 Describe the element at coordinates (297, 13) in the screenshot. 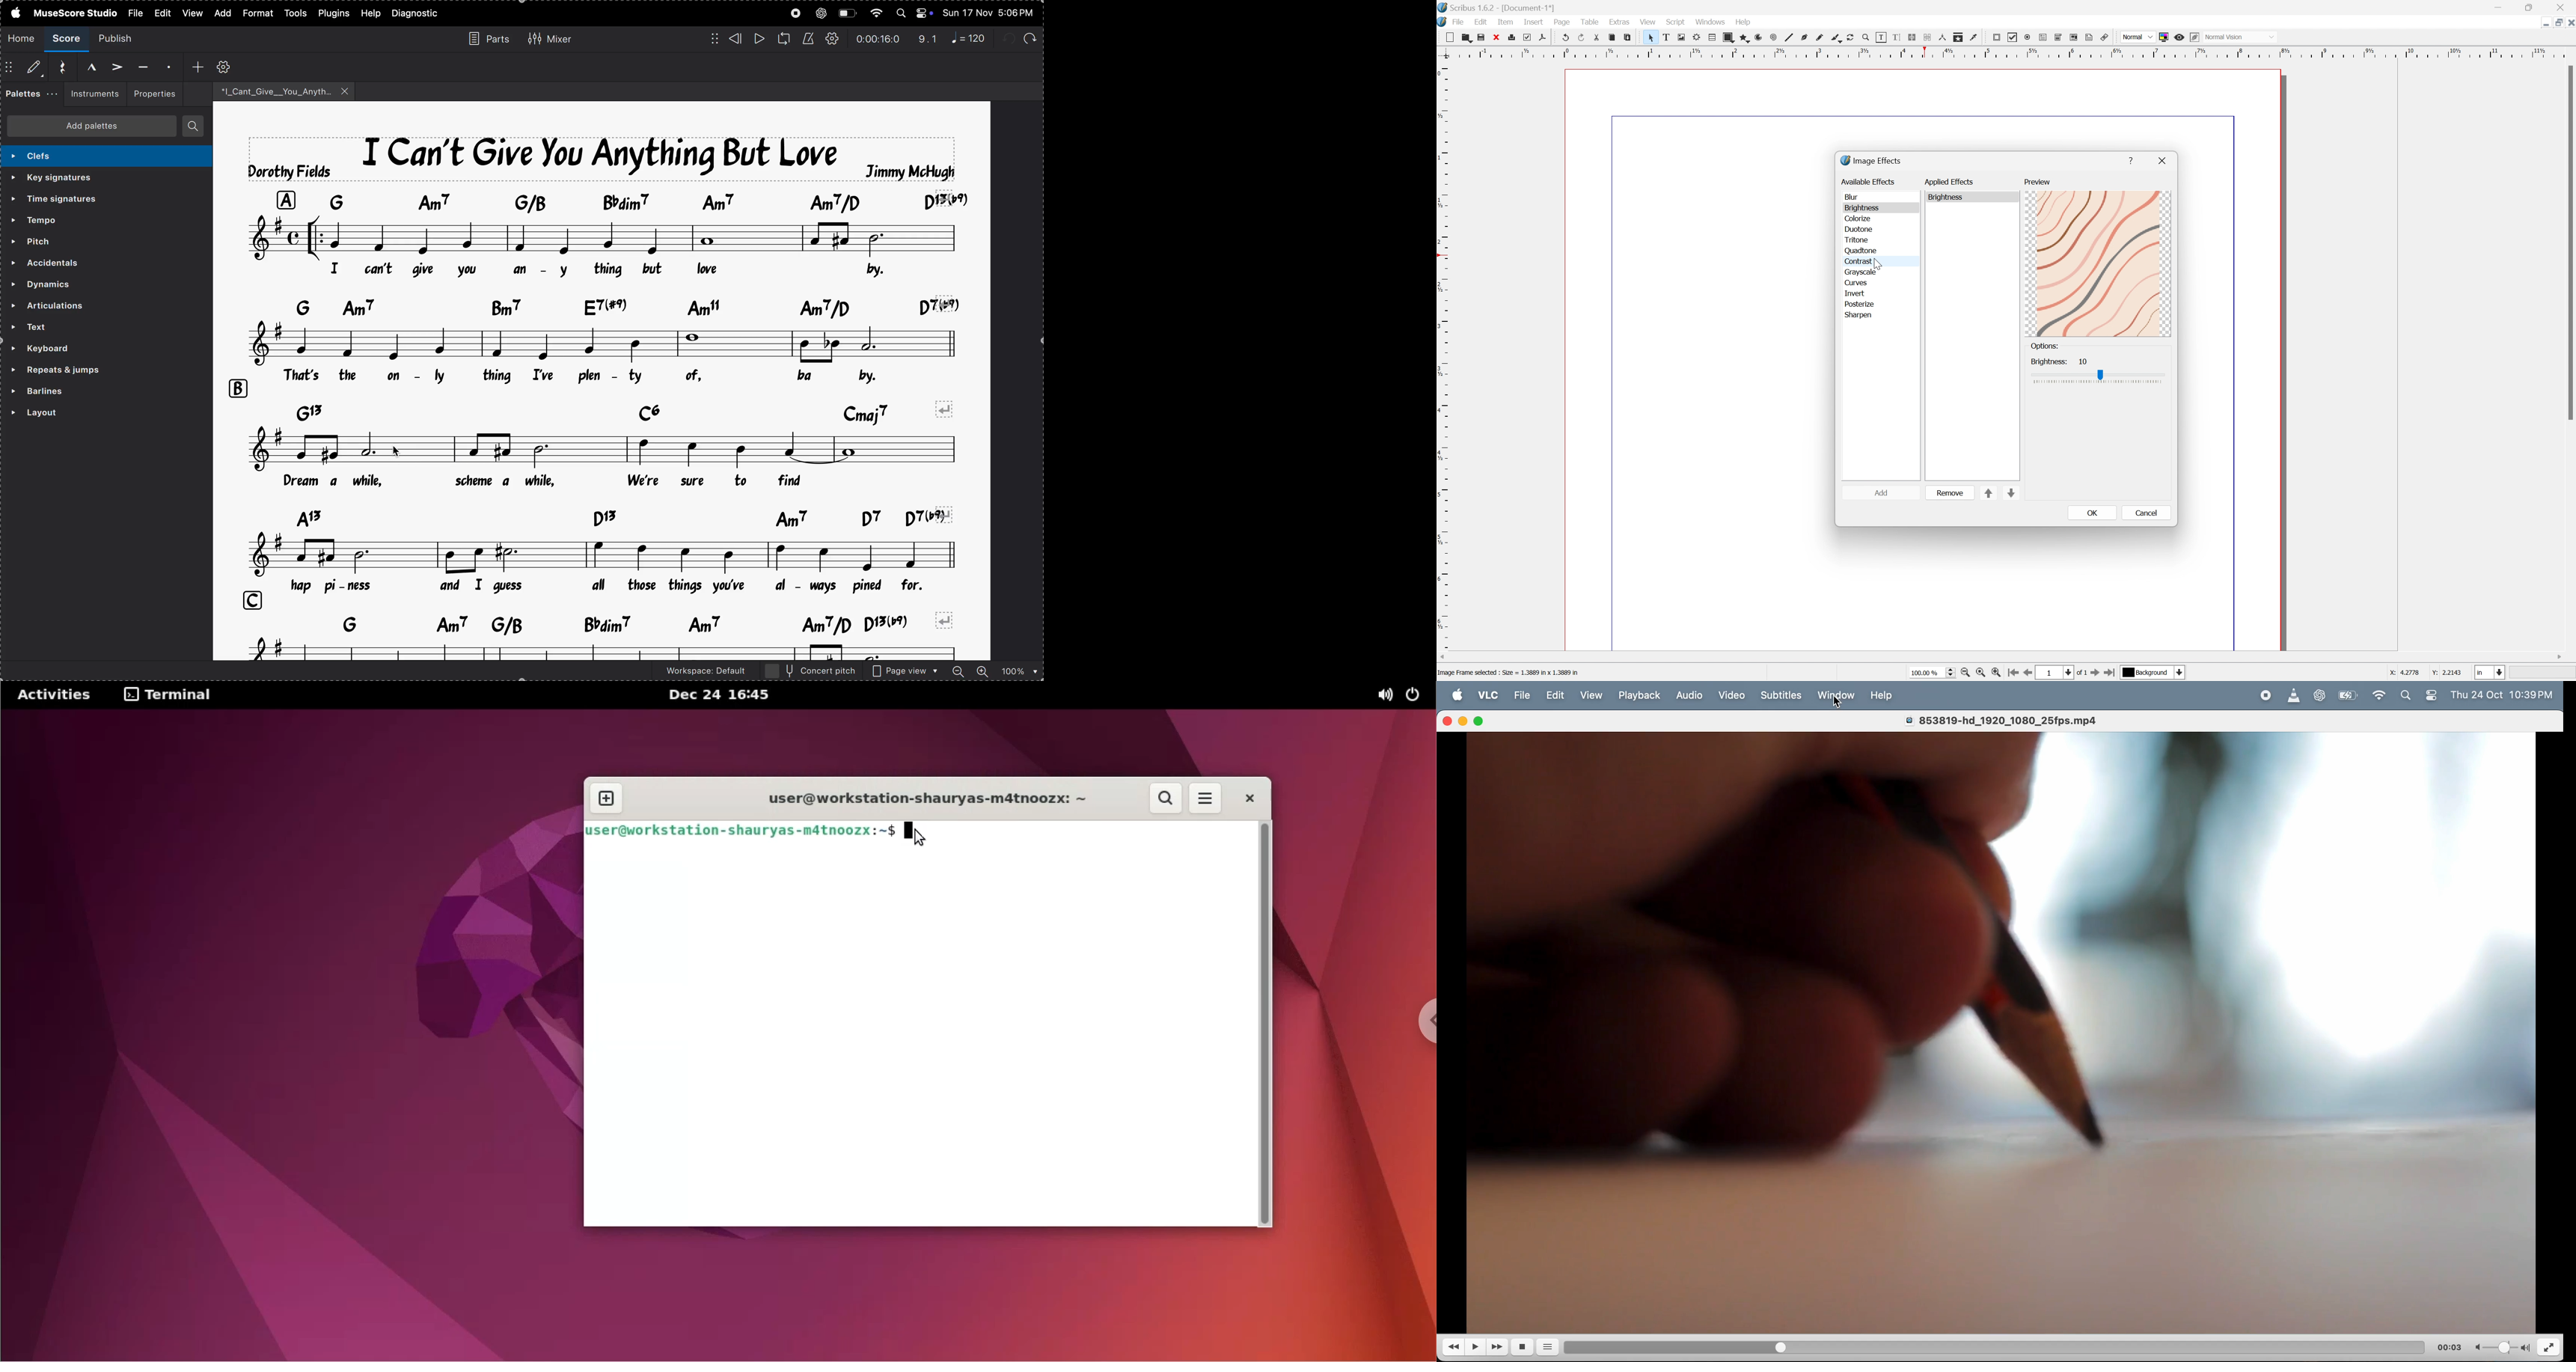

I see `tools` at that location.